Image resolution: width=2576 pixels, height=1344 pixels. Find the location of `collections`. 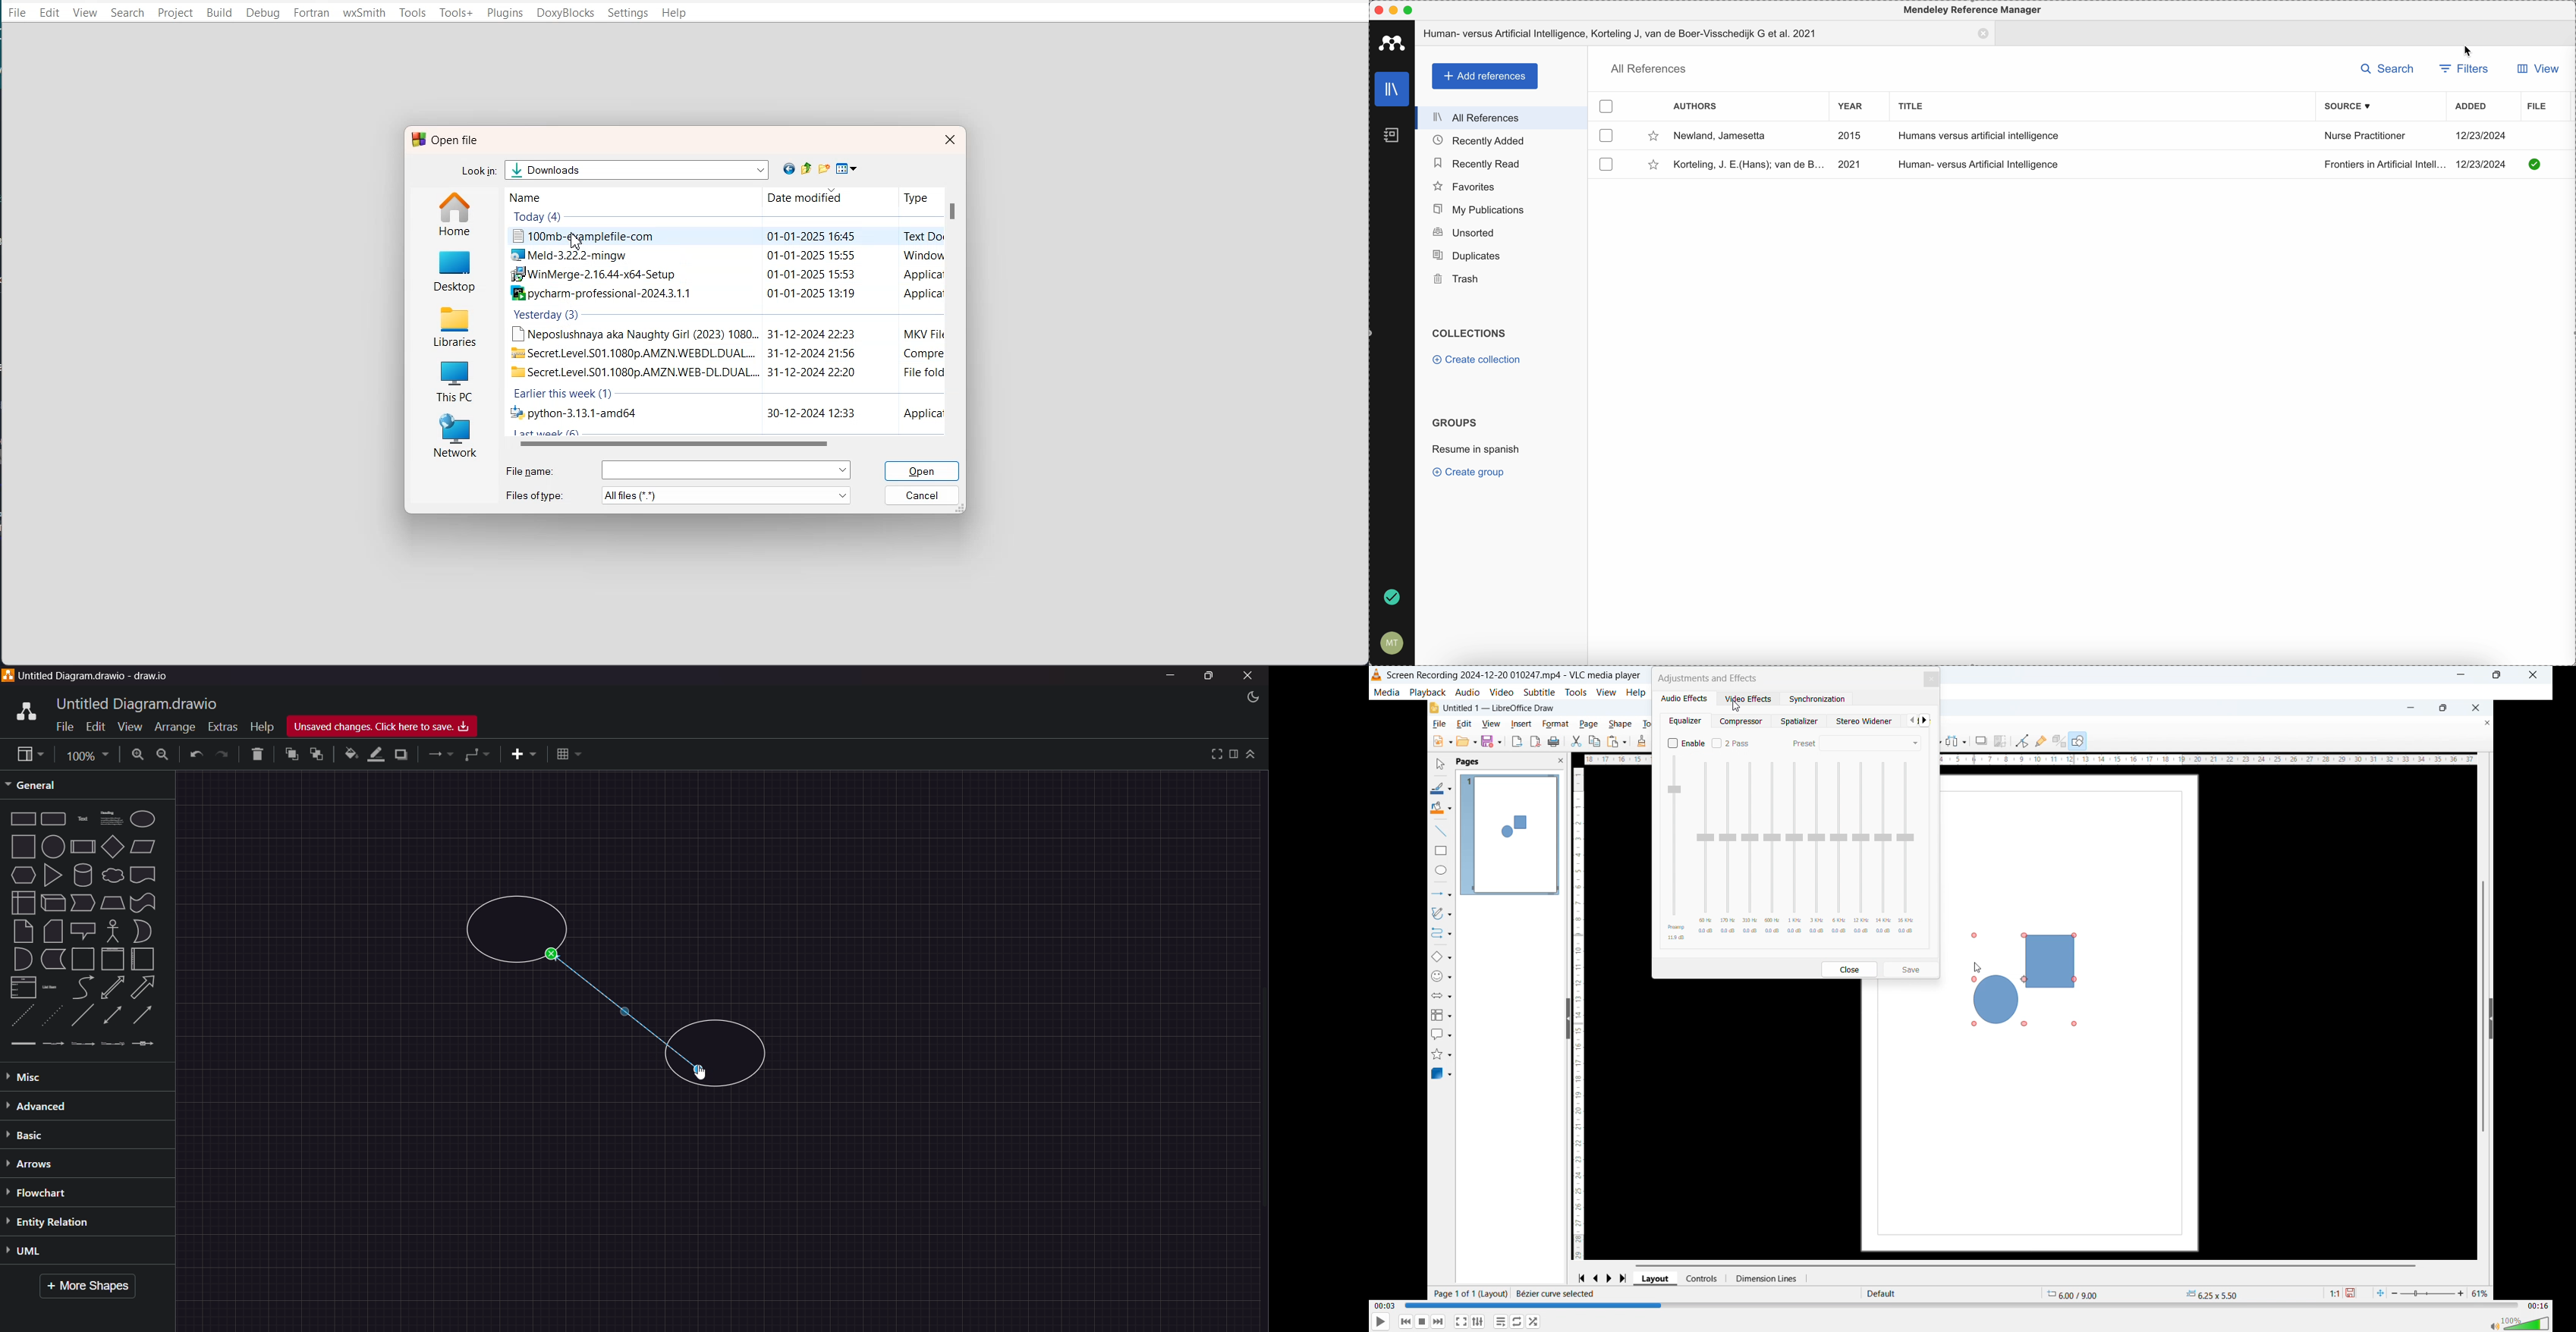

collections is located at coordinates (1473, 333).